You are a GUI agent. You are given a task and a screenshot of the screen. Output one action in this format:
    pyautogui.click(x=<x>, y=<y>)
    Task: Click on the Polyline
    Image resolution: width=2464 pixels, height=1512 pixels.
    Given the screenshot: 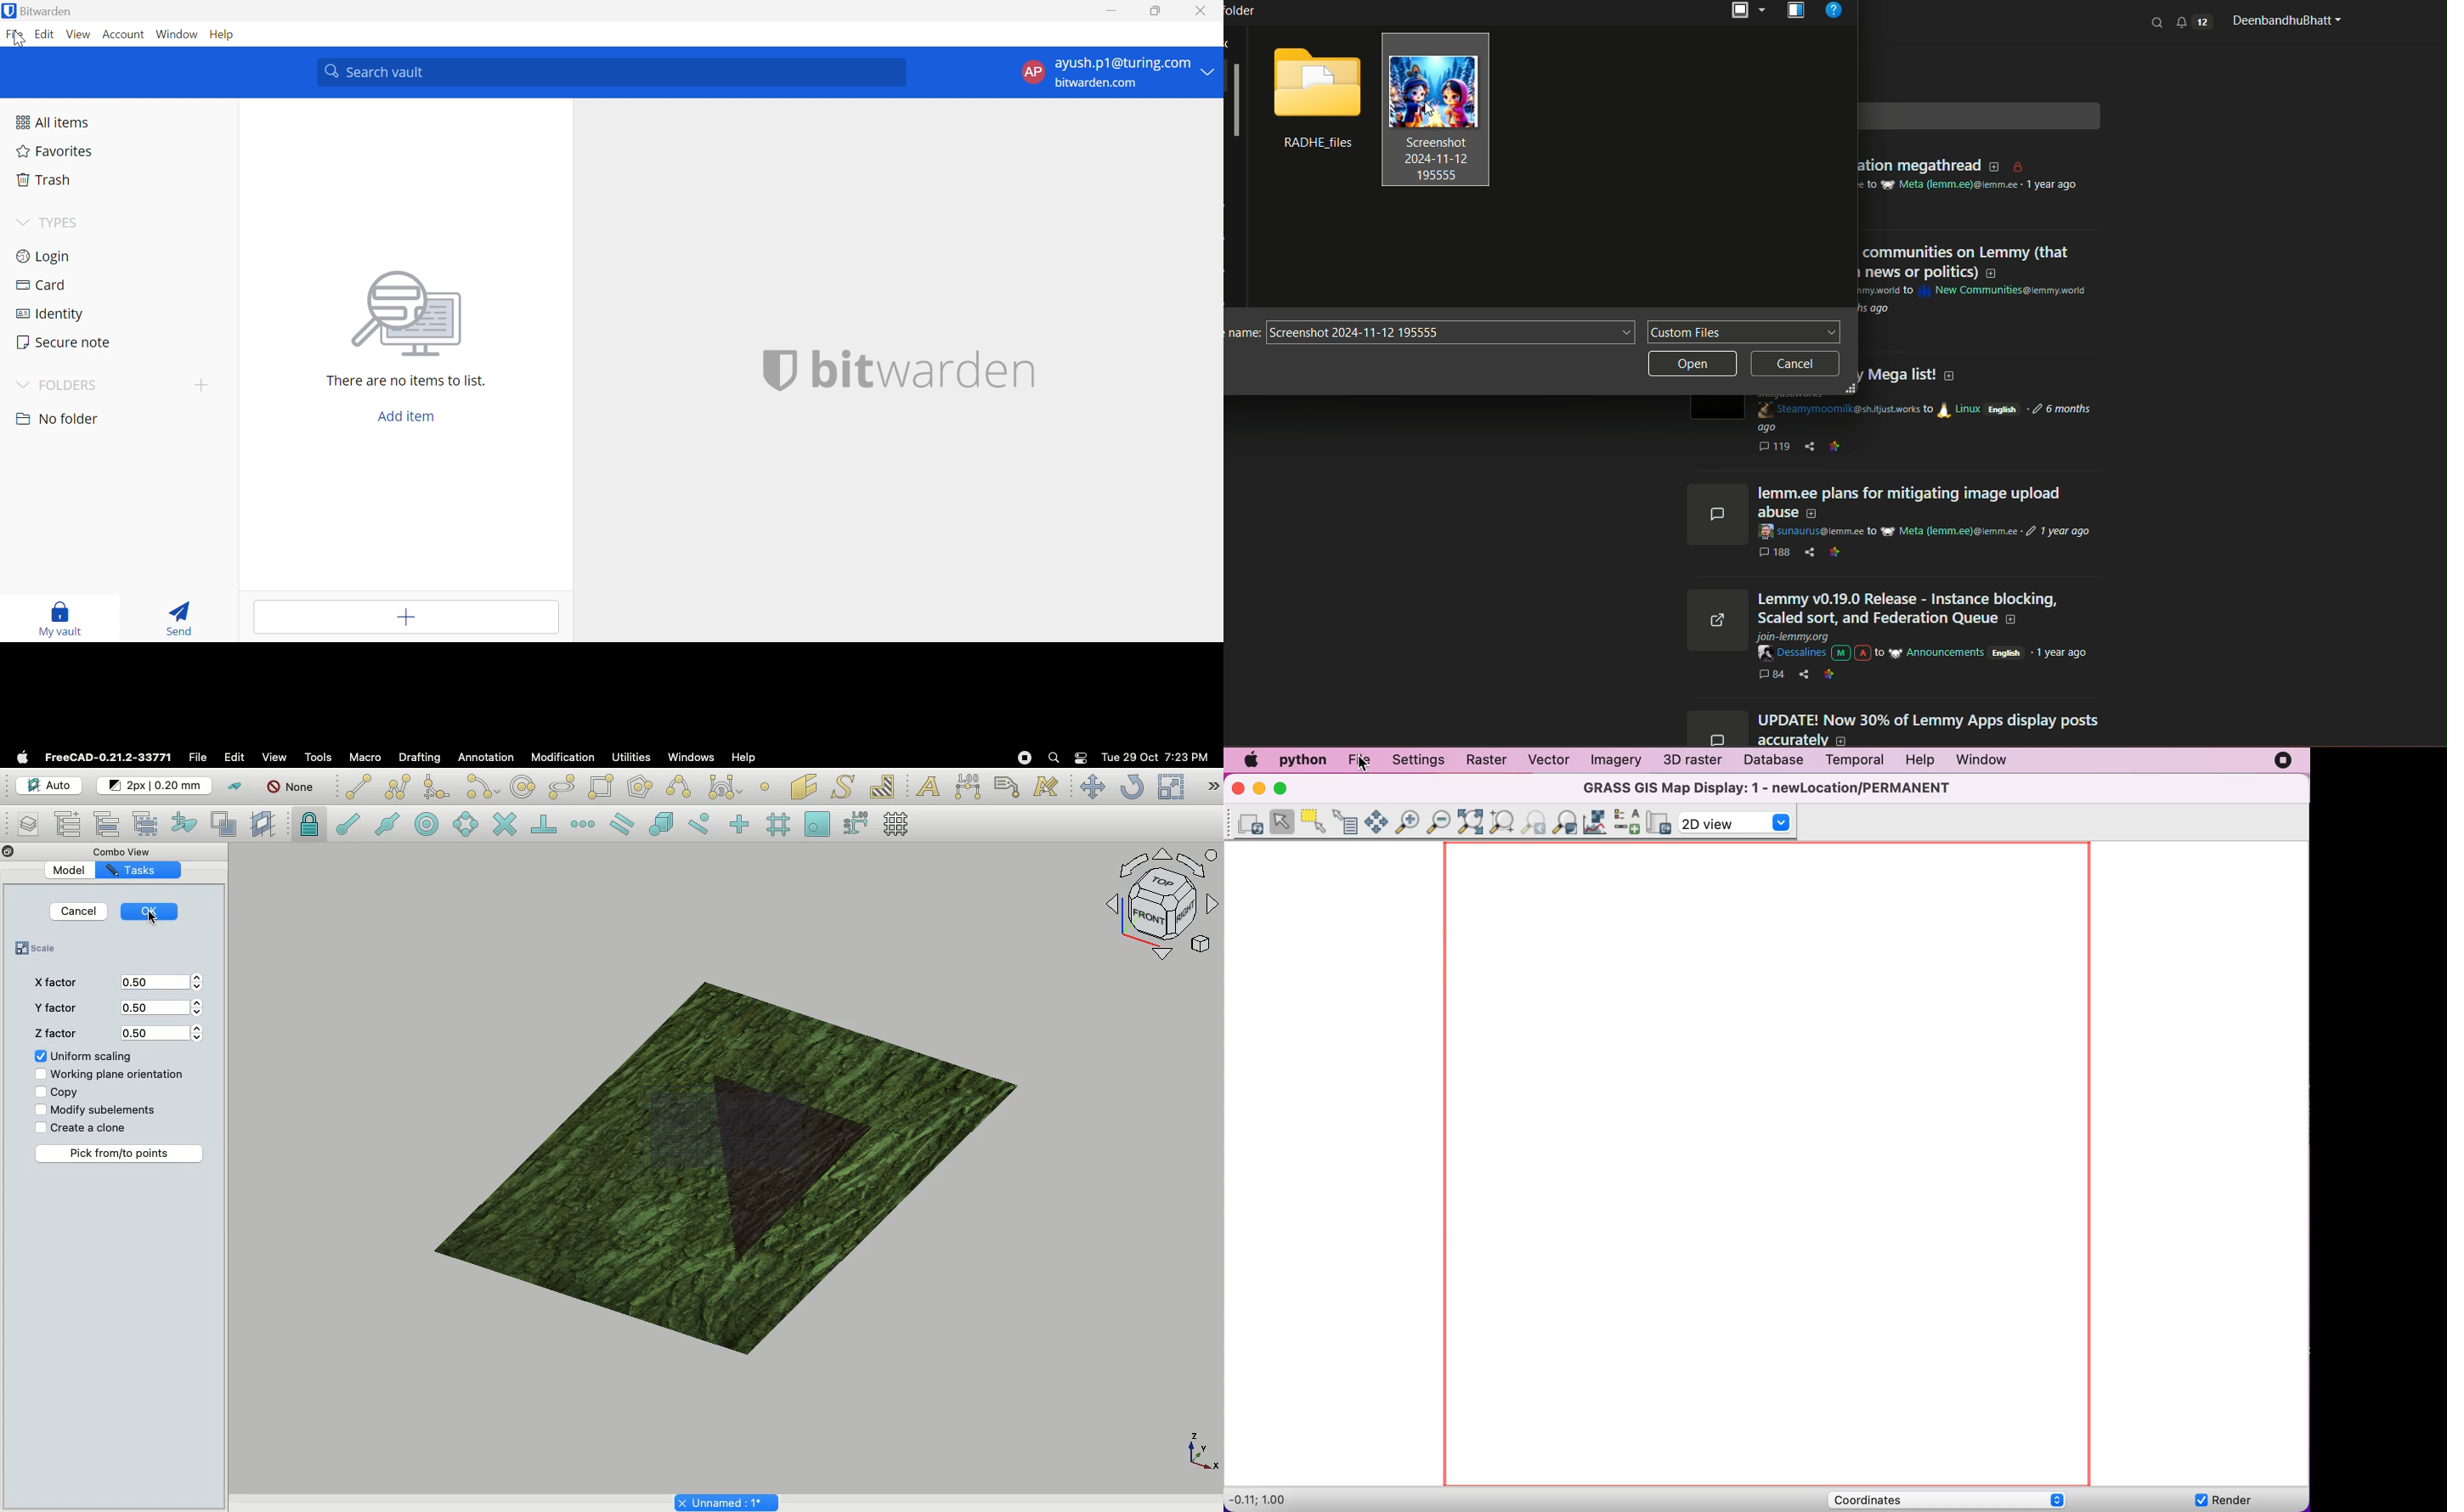 What is the action you would take?
    pyautogui.click(x=398, y=787)
    